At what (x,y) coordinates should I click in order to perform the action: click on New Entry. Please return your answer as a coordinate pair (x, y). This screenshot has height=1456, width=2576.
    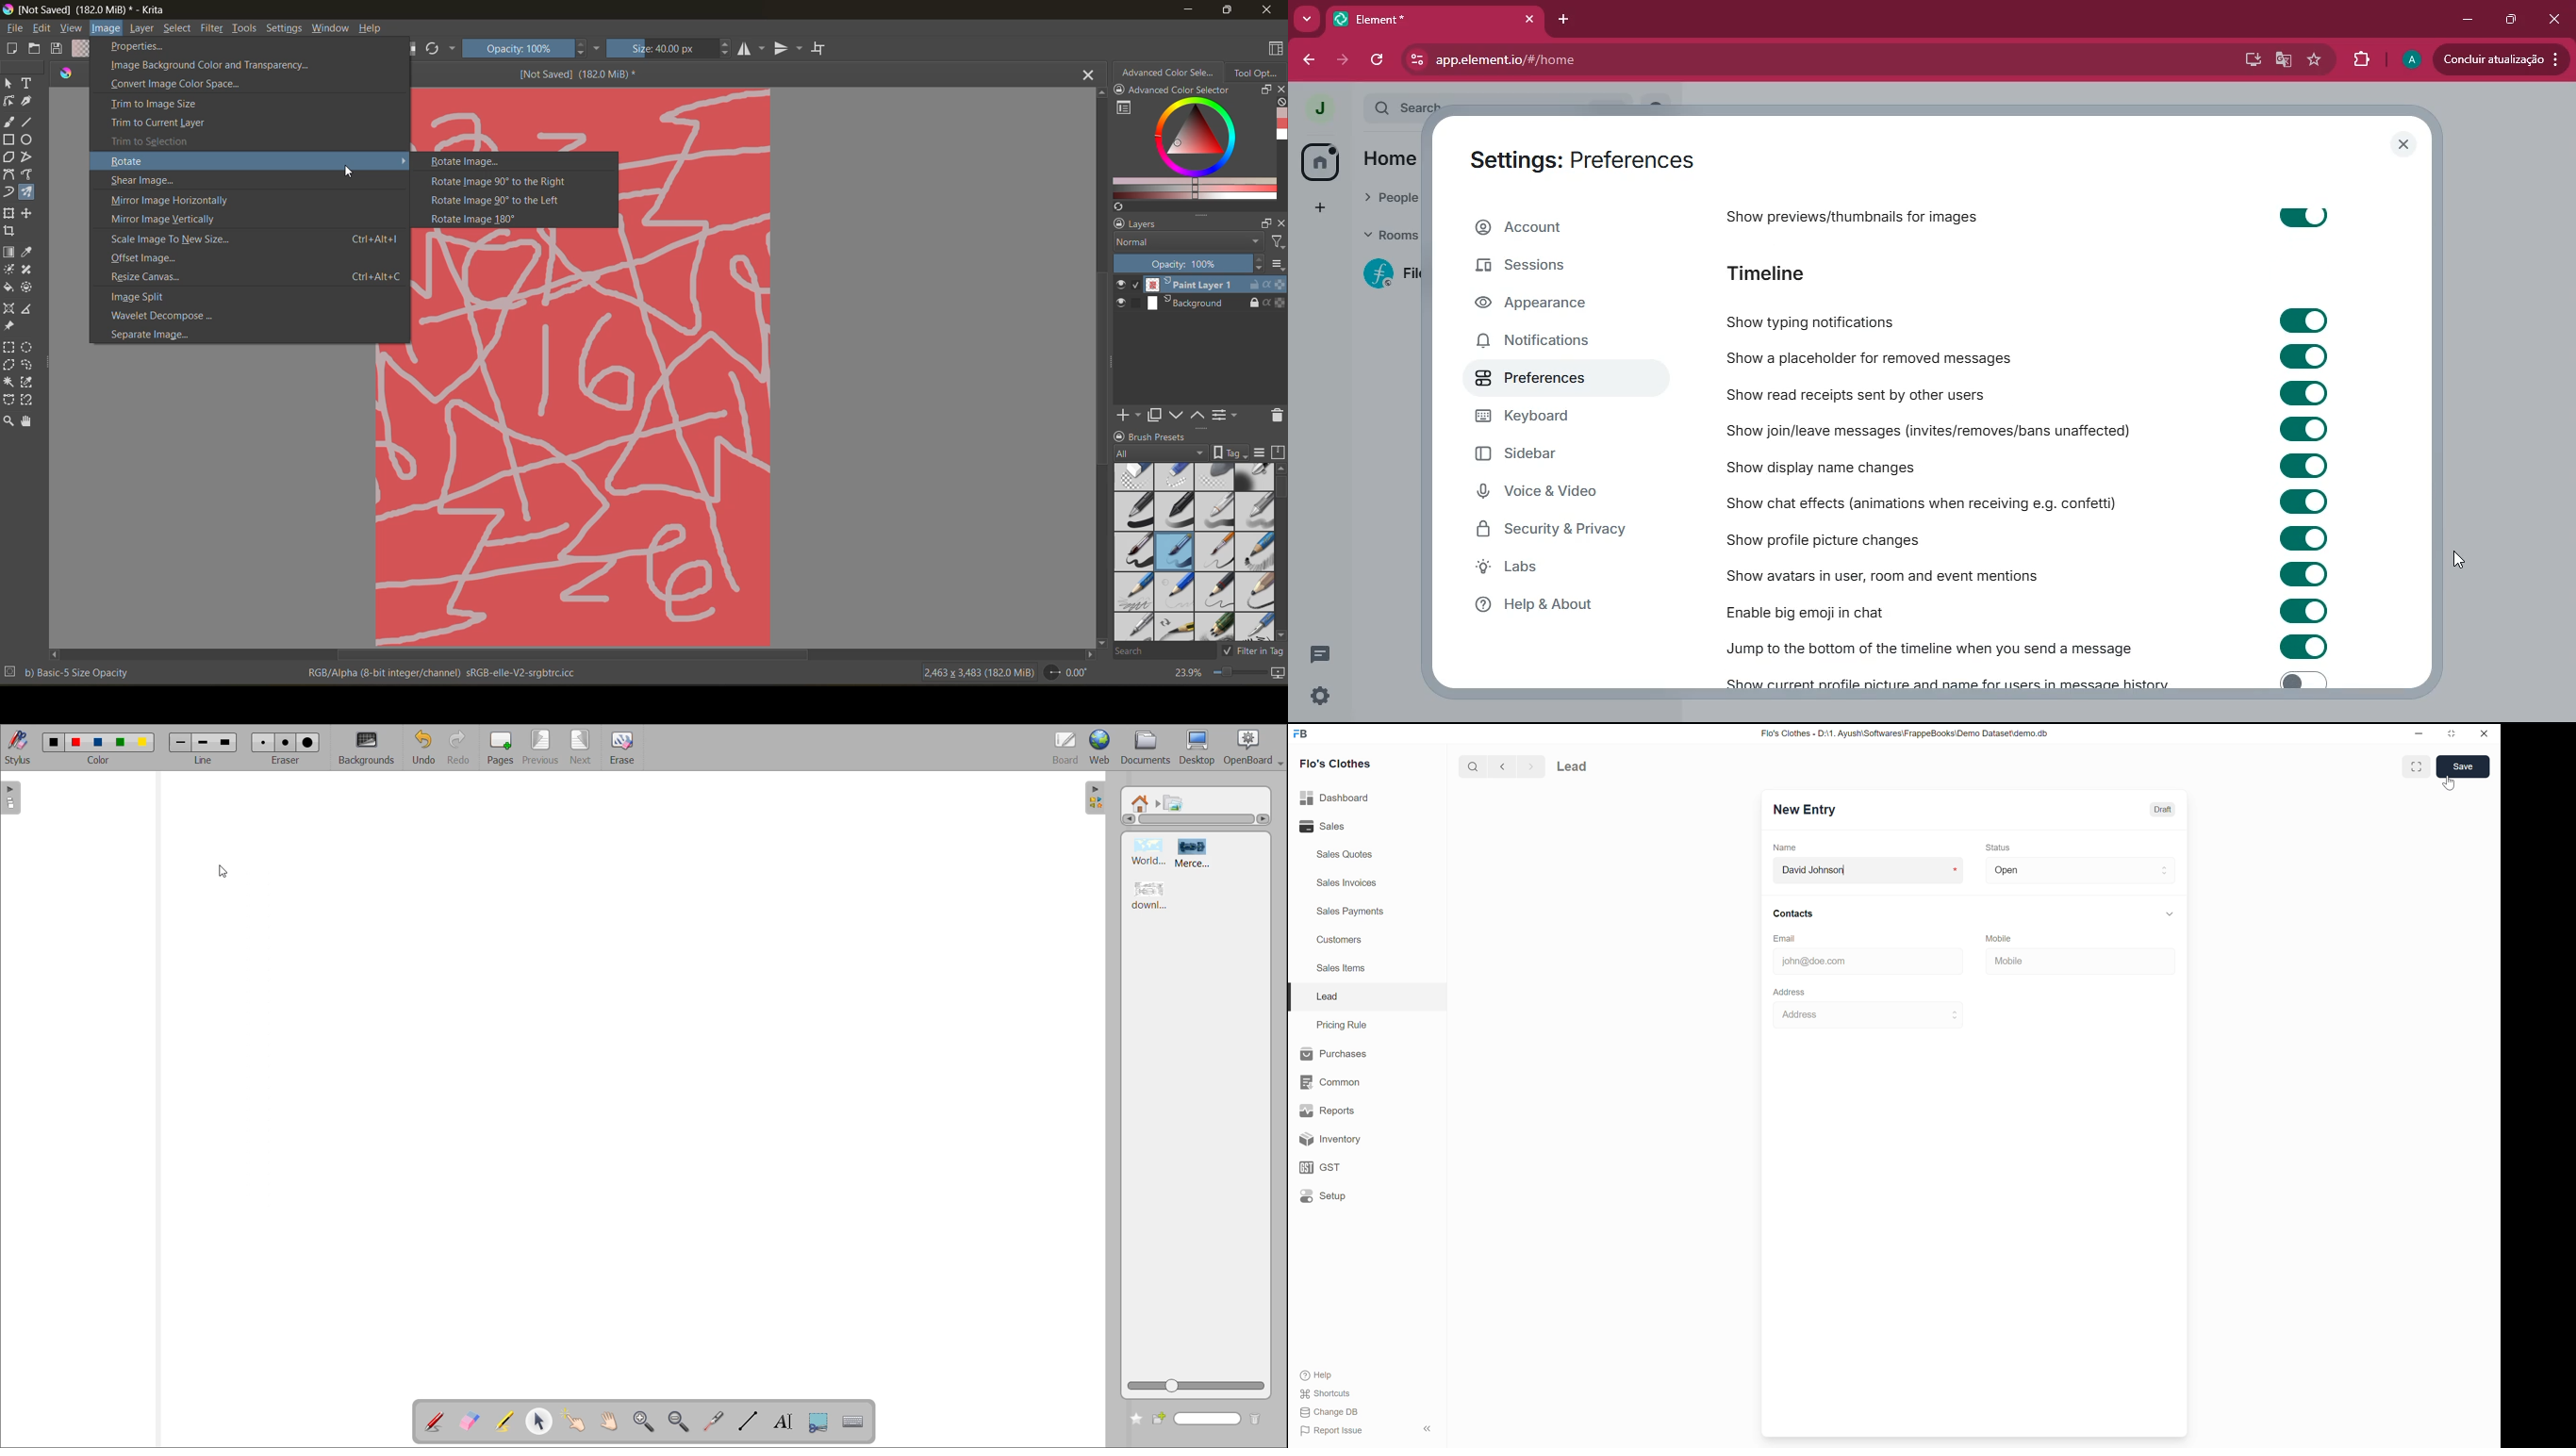
    Looking at the image, I should click on (1806, 809).